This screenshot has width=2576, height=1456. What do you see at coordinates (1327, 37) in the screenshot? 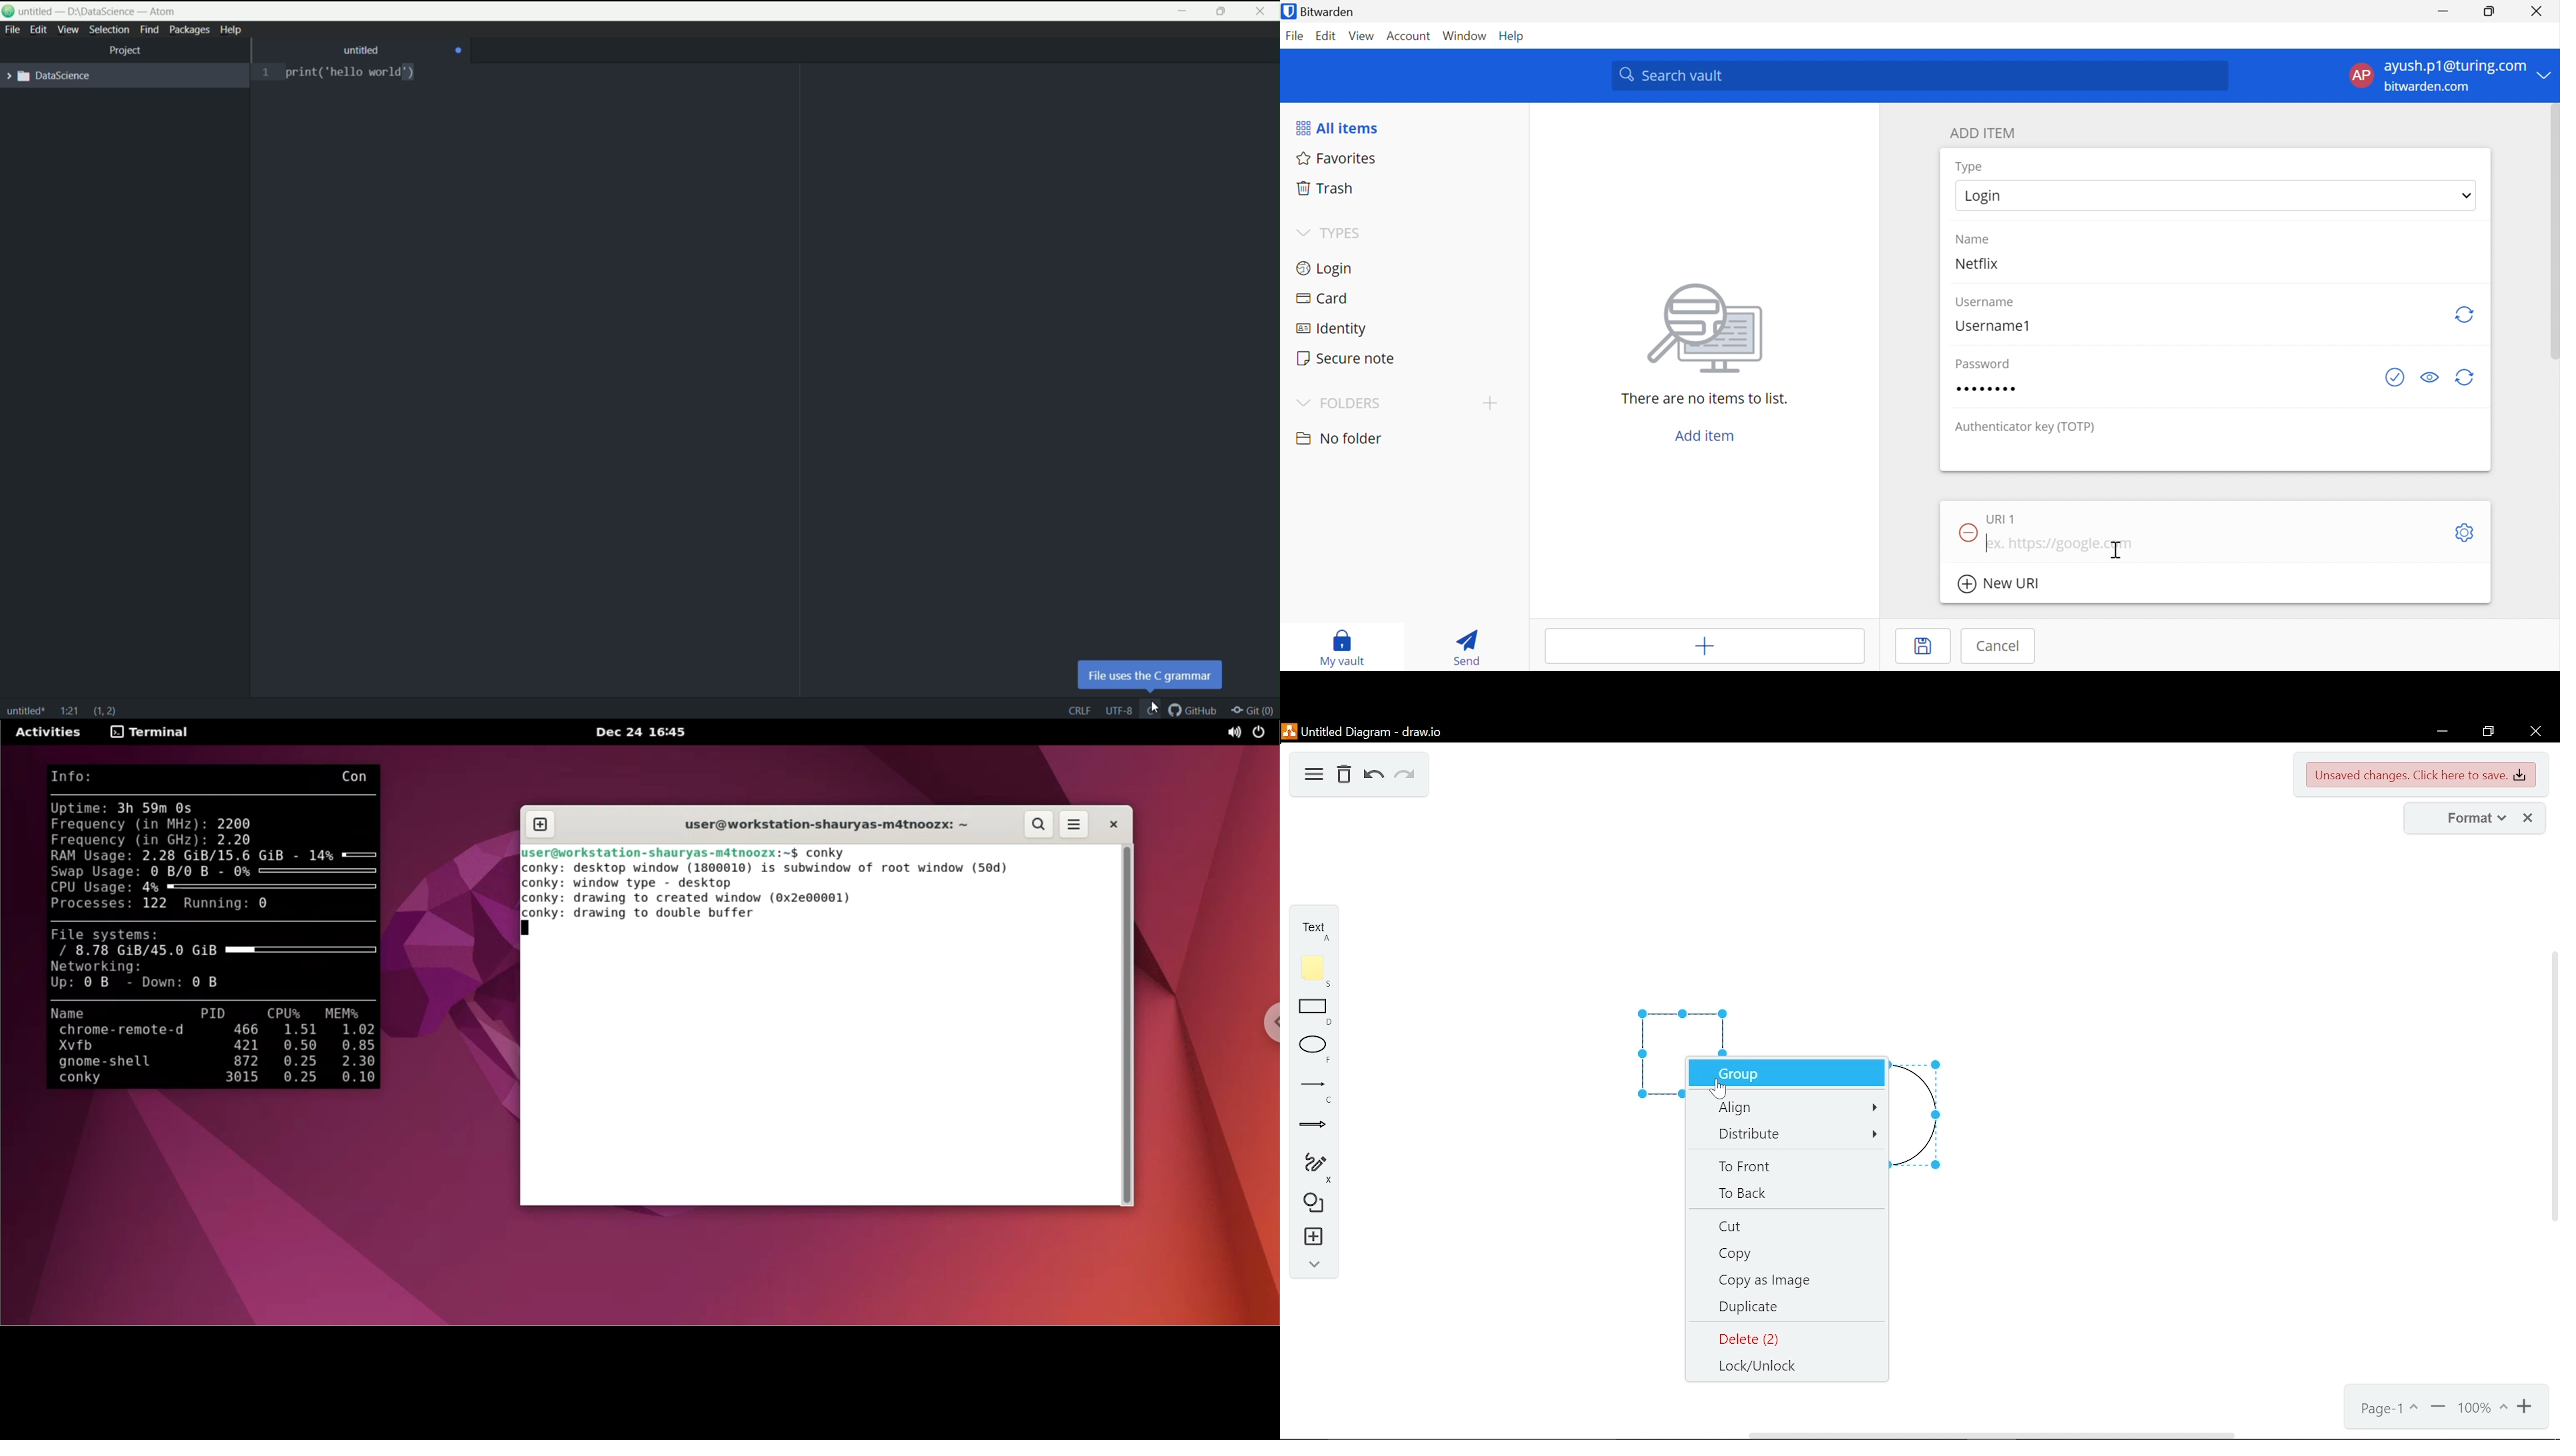
I see `Edit` at bounding box center [1327, 37].